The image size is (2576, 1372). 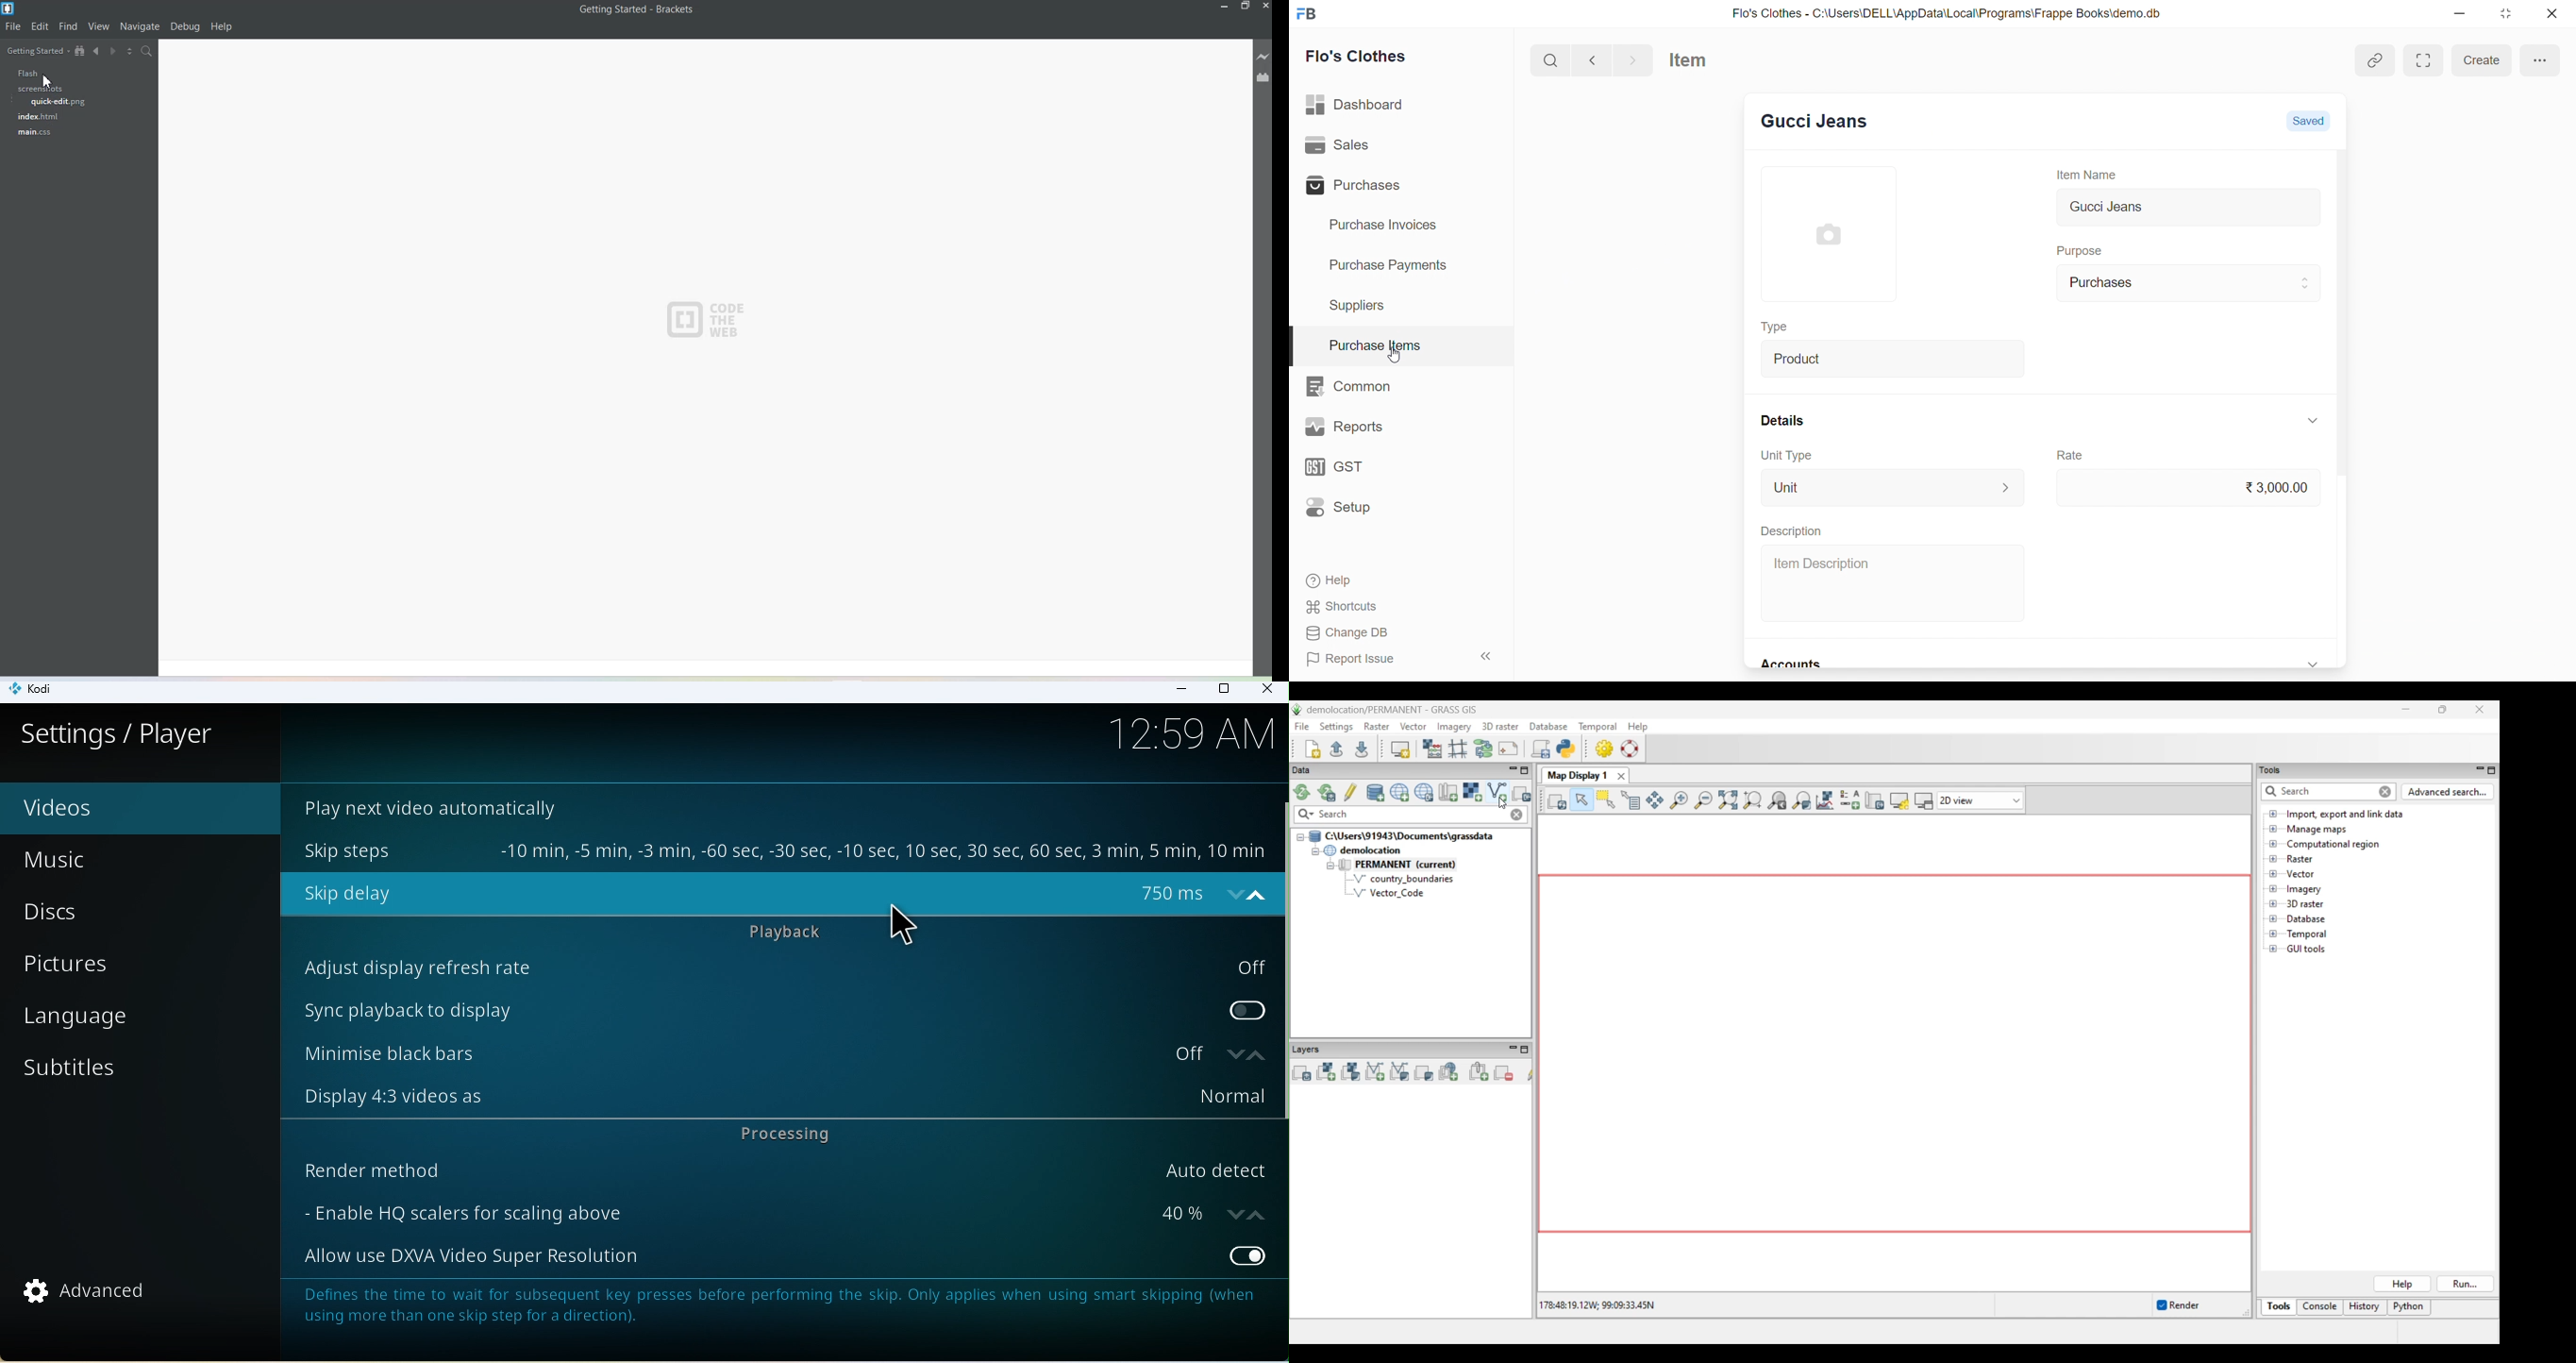 I want to click on Extension Manager, so click(x=1263, y=79).